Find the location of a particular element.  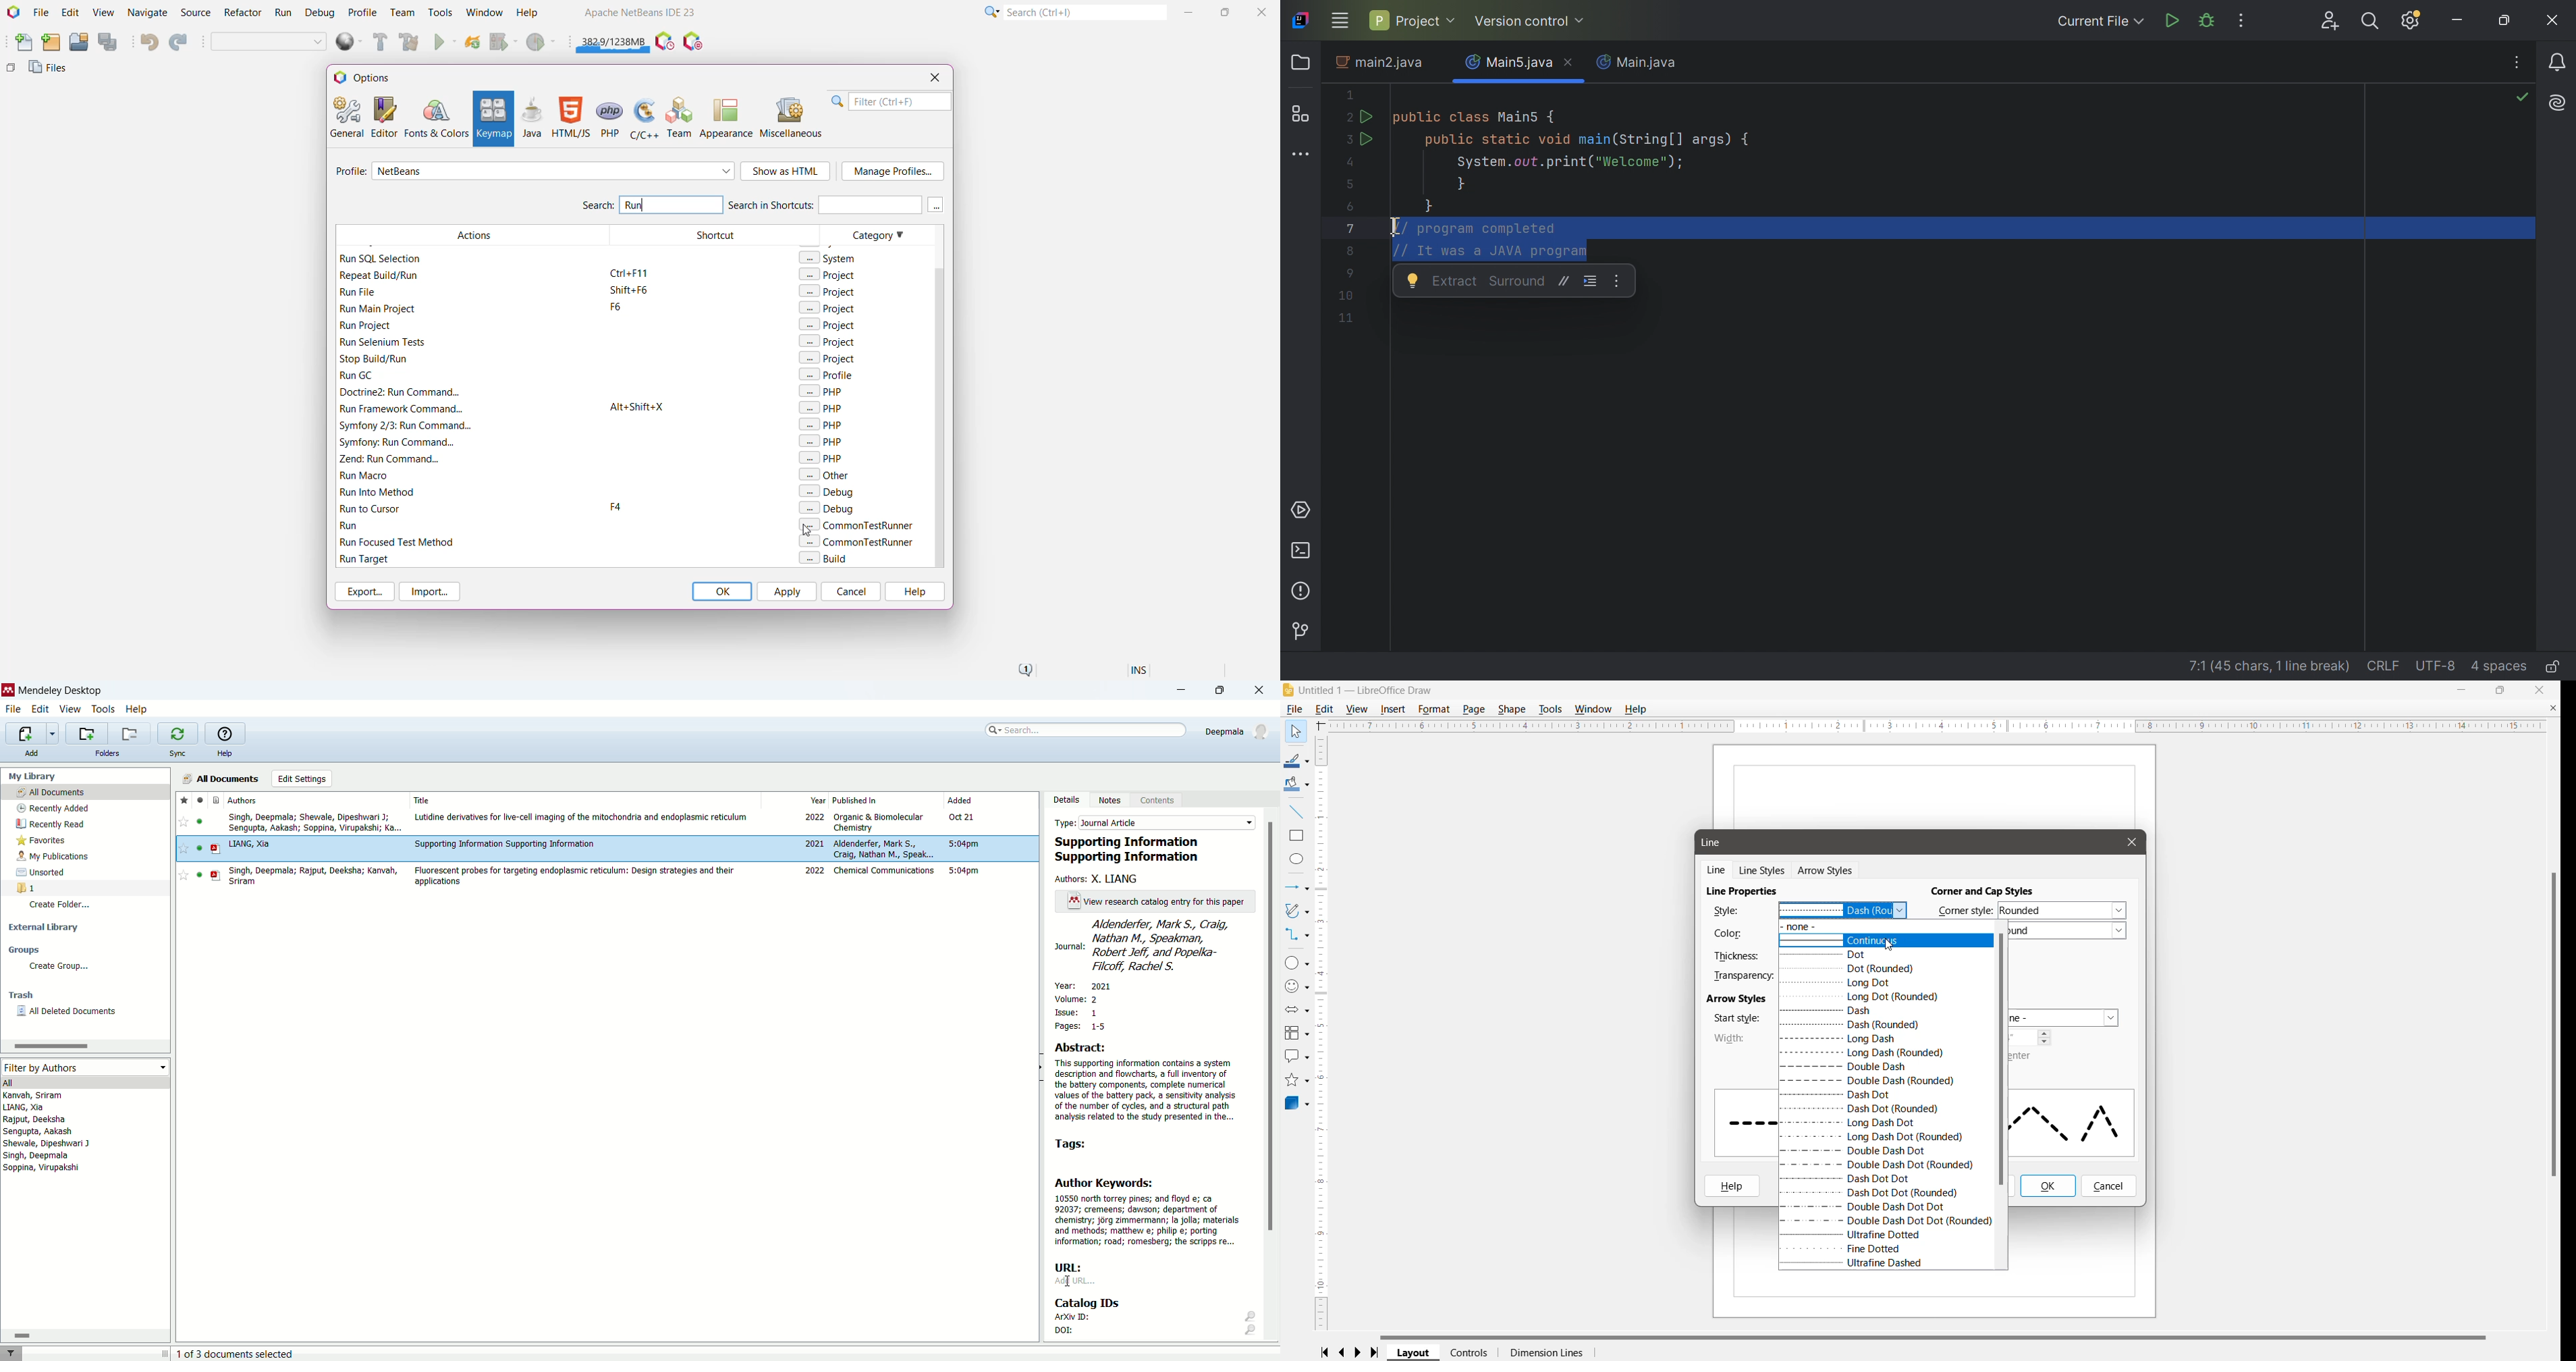

2021 is located at coordinates (814, 843).